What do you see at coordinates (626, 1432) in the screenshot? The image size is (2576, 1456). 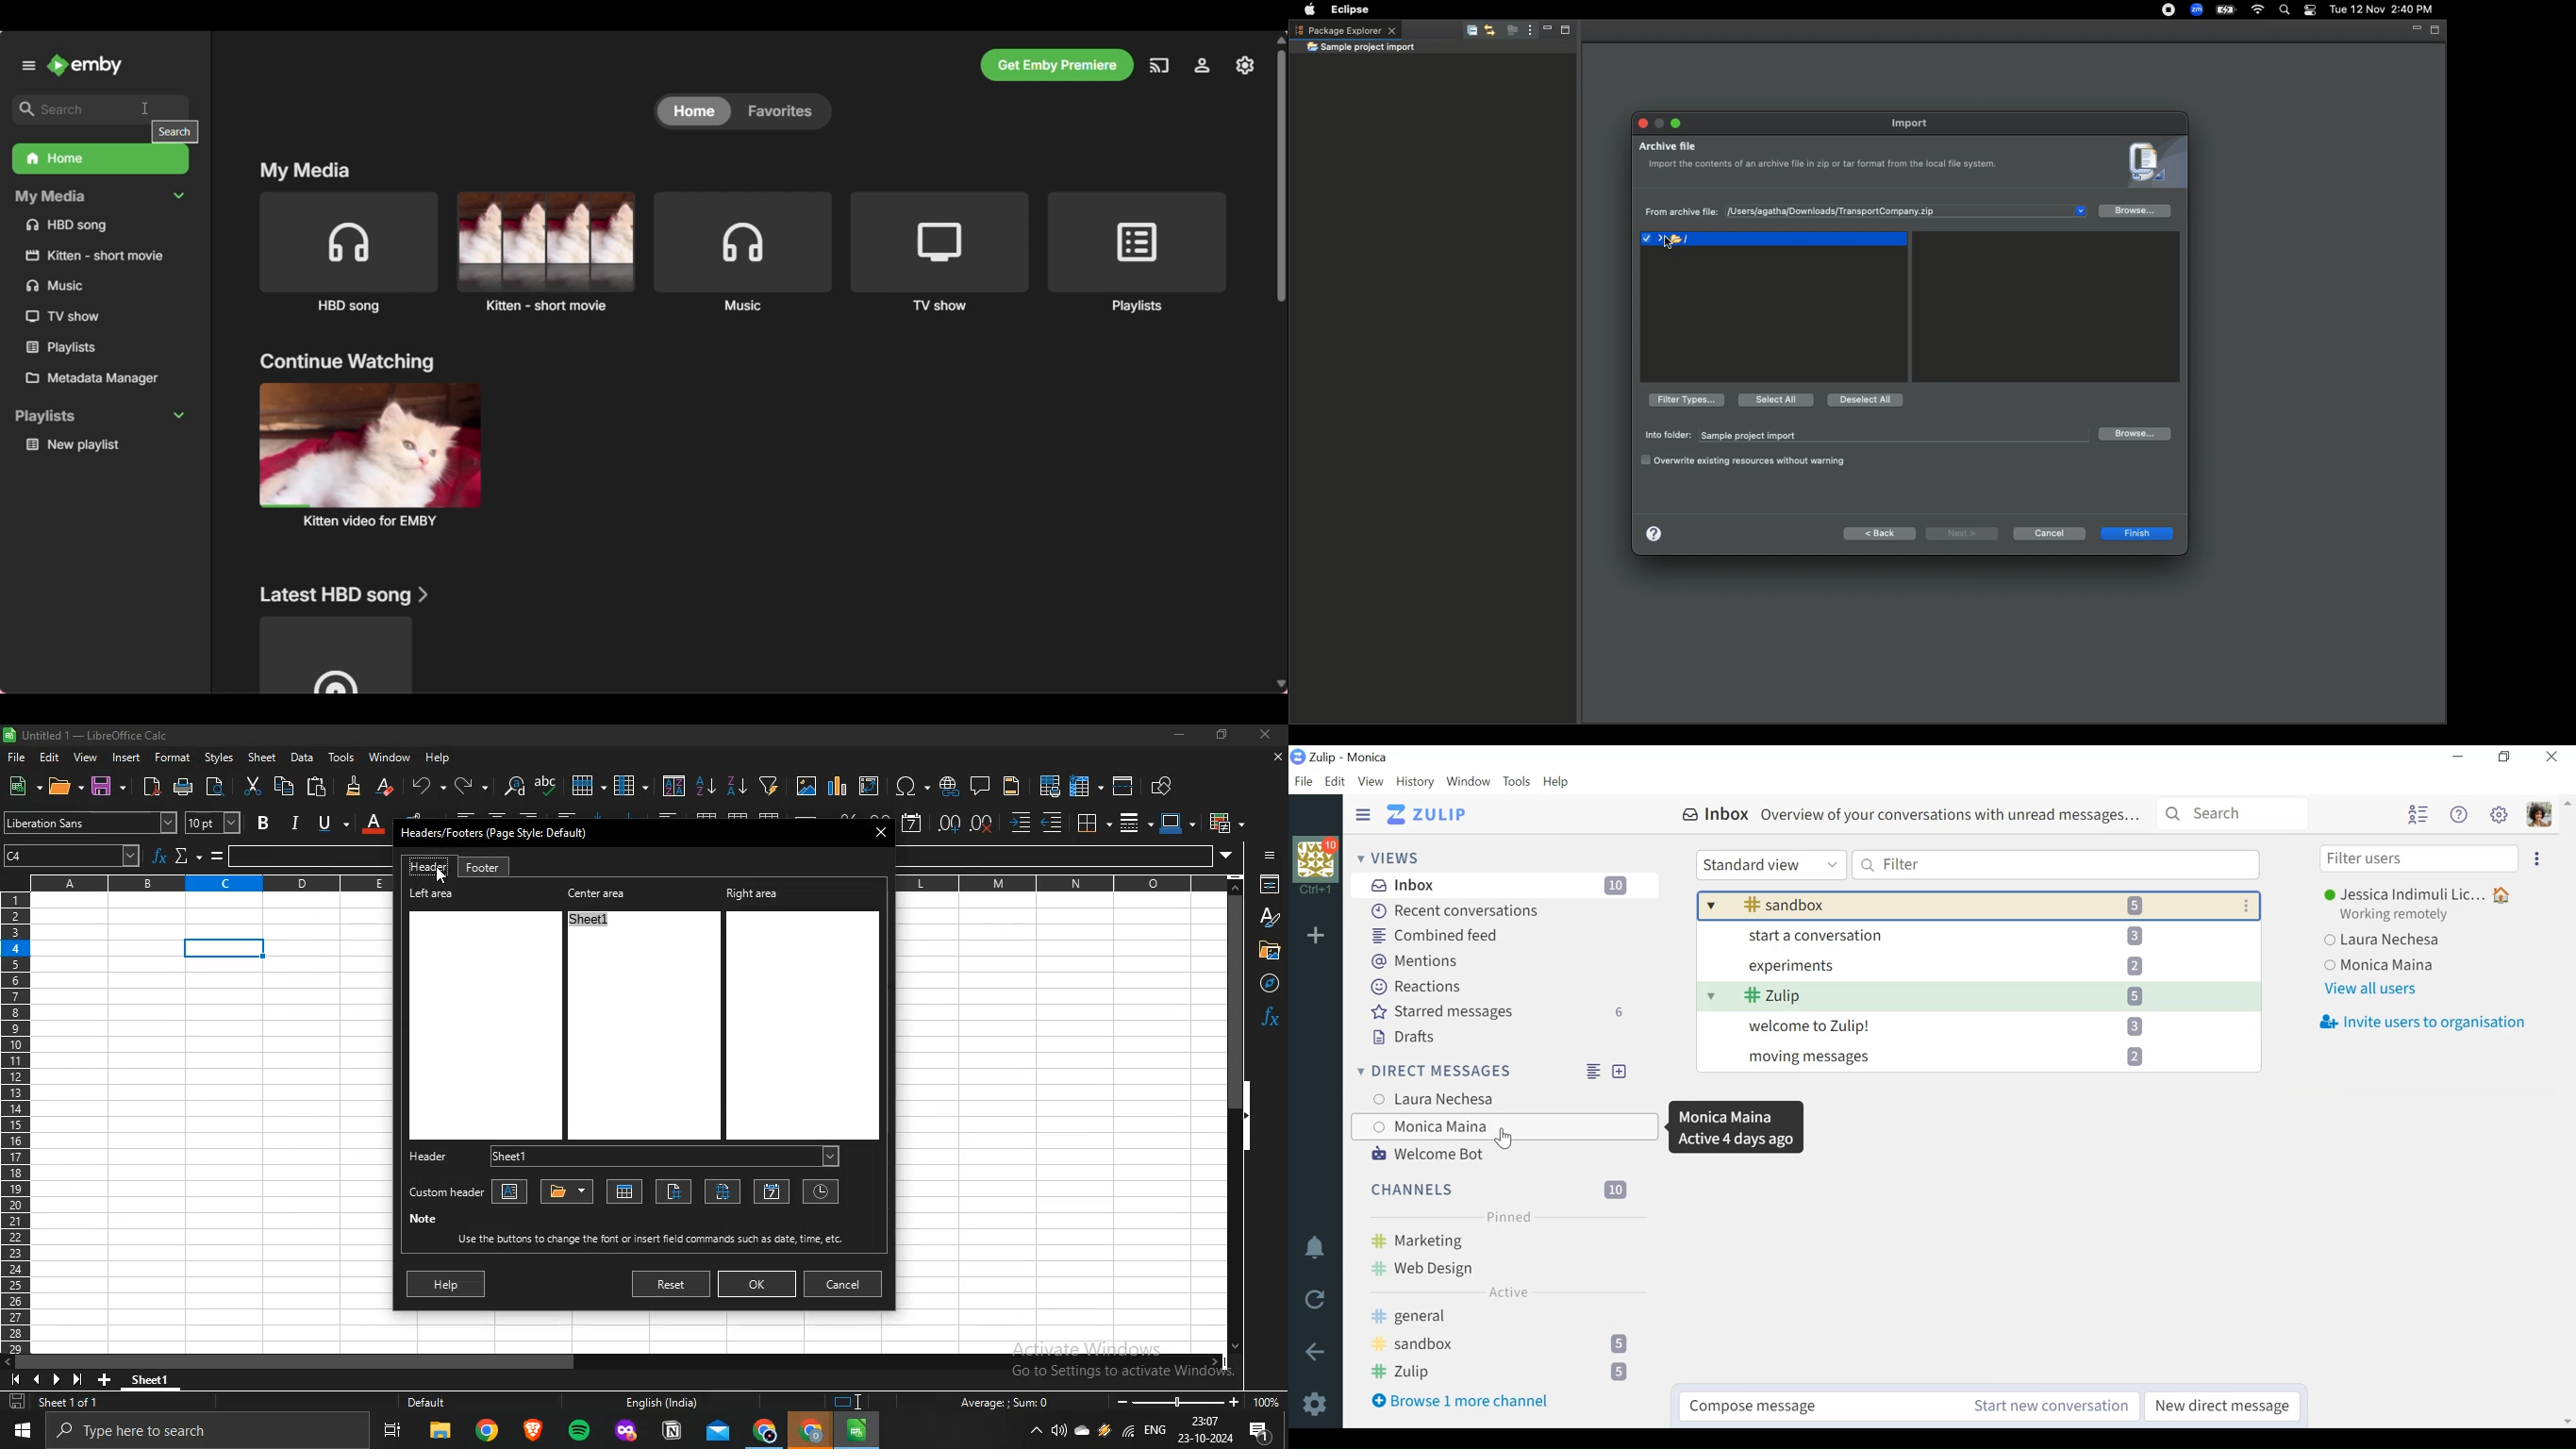 I see `mozilla firefox` at bounding box center [626, 1432].